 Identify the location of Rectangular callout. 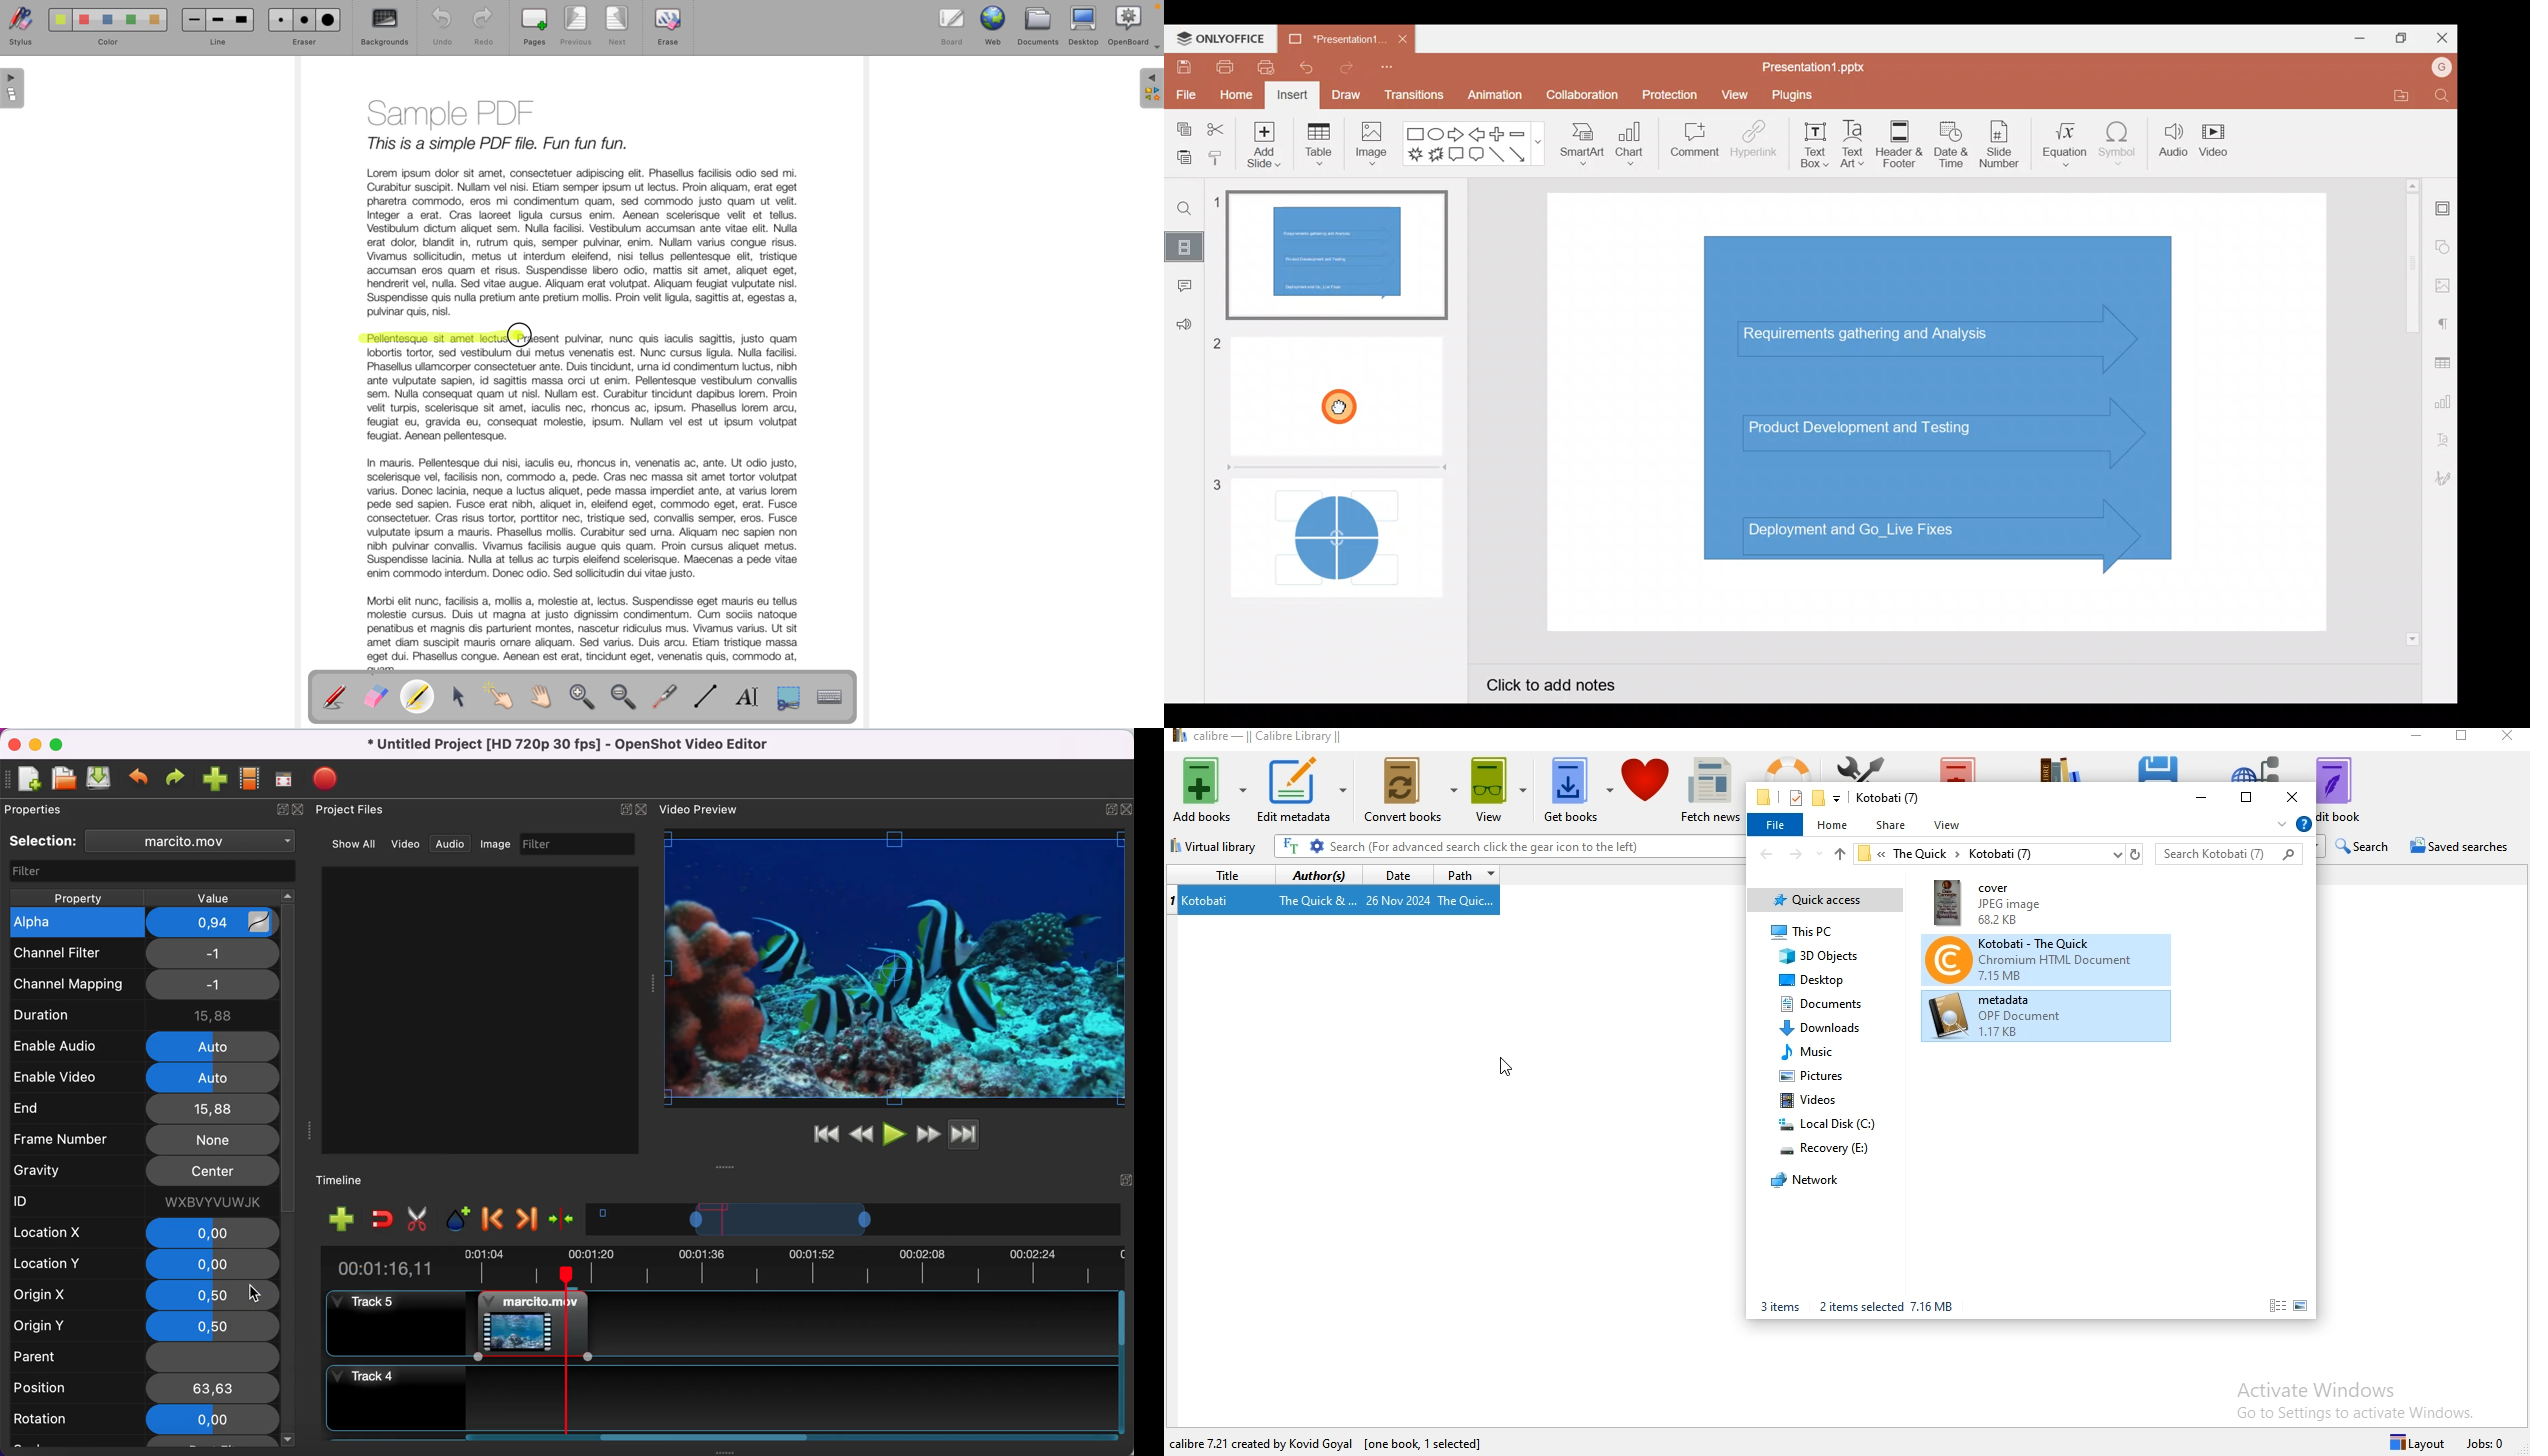
(1455, 154).